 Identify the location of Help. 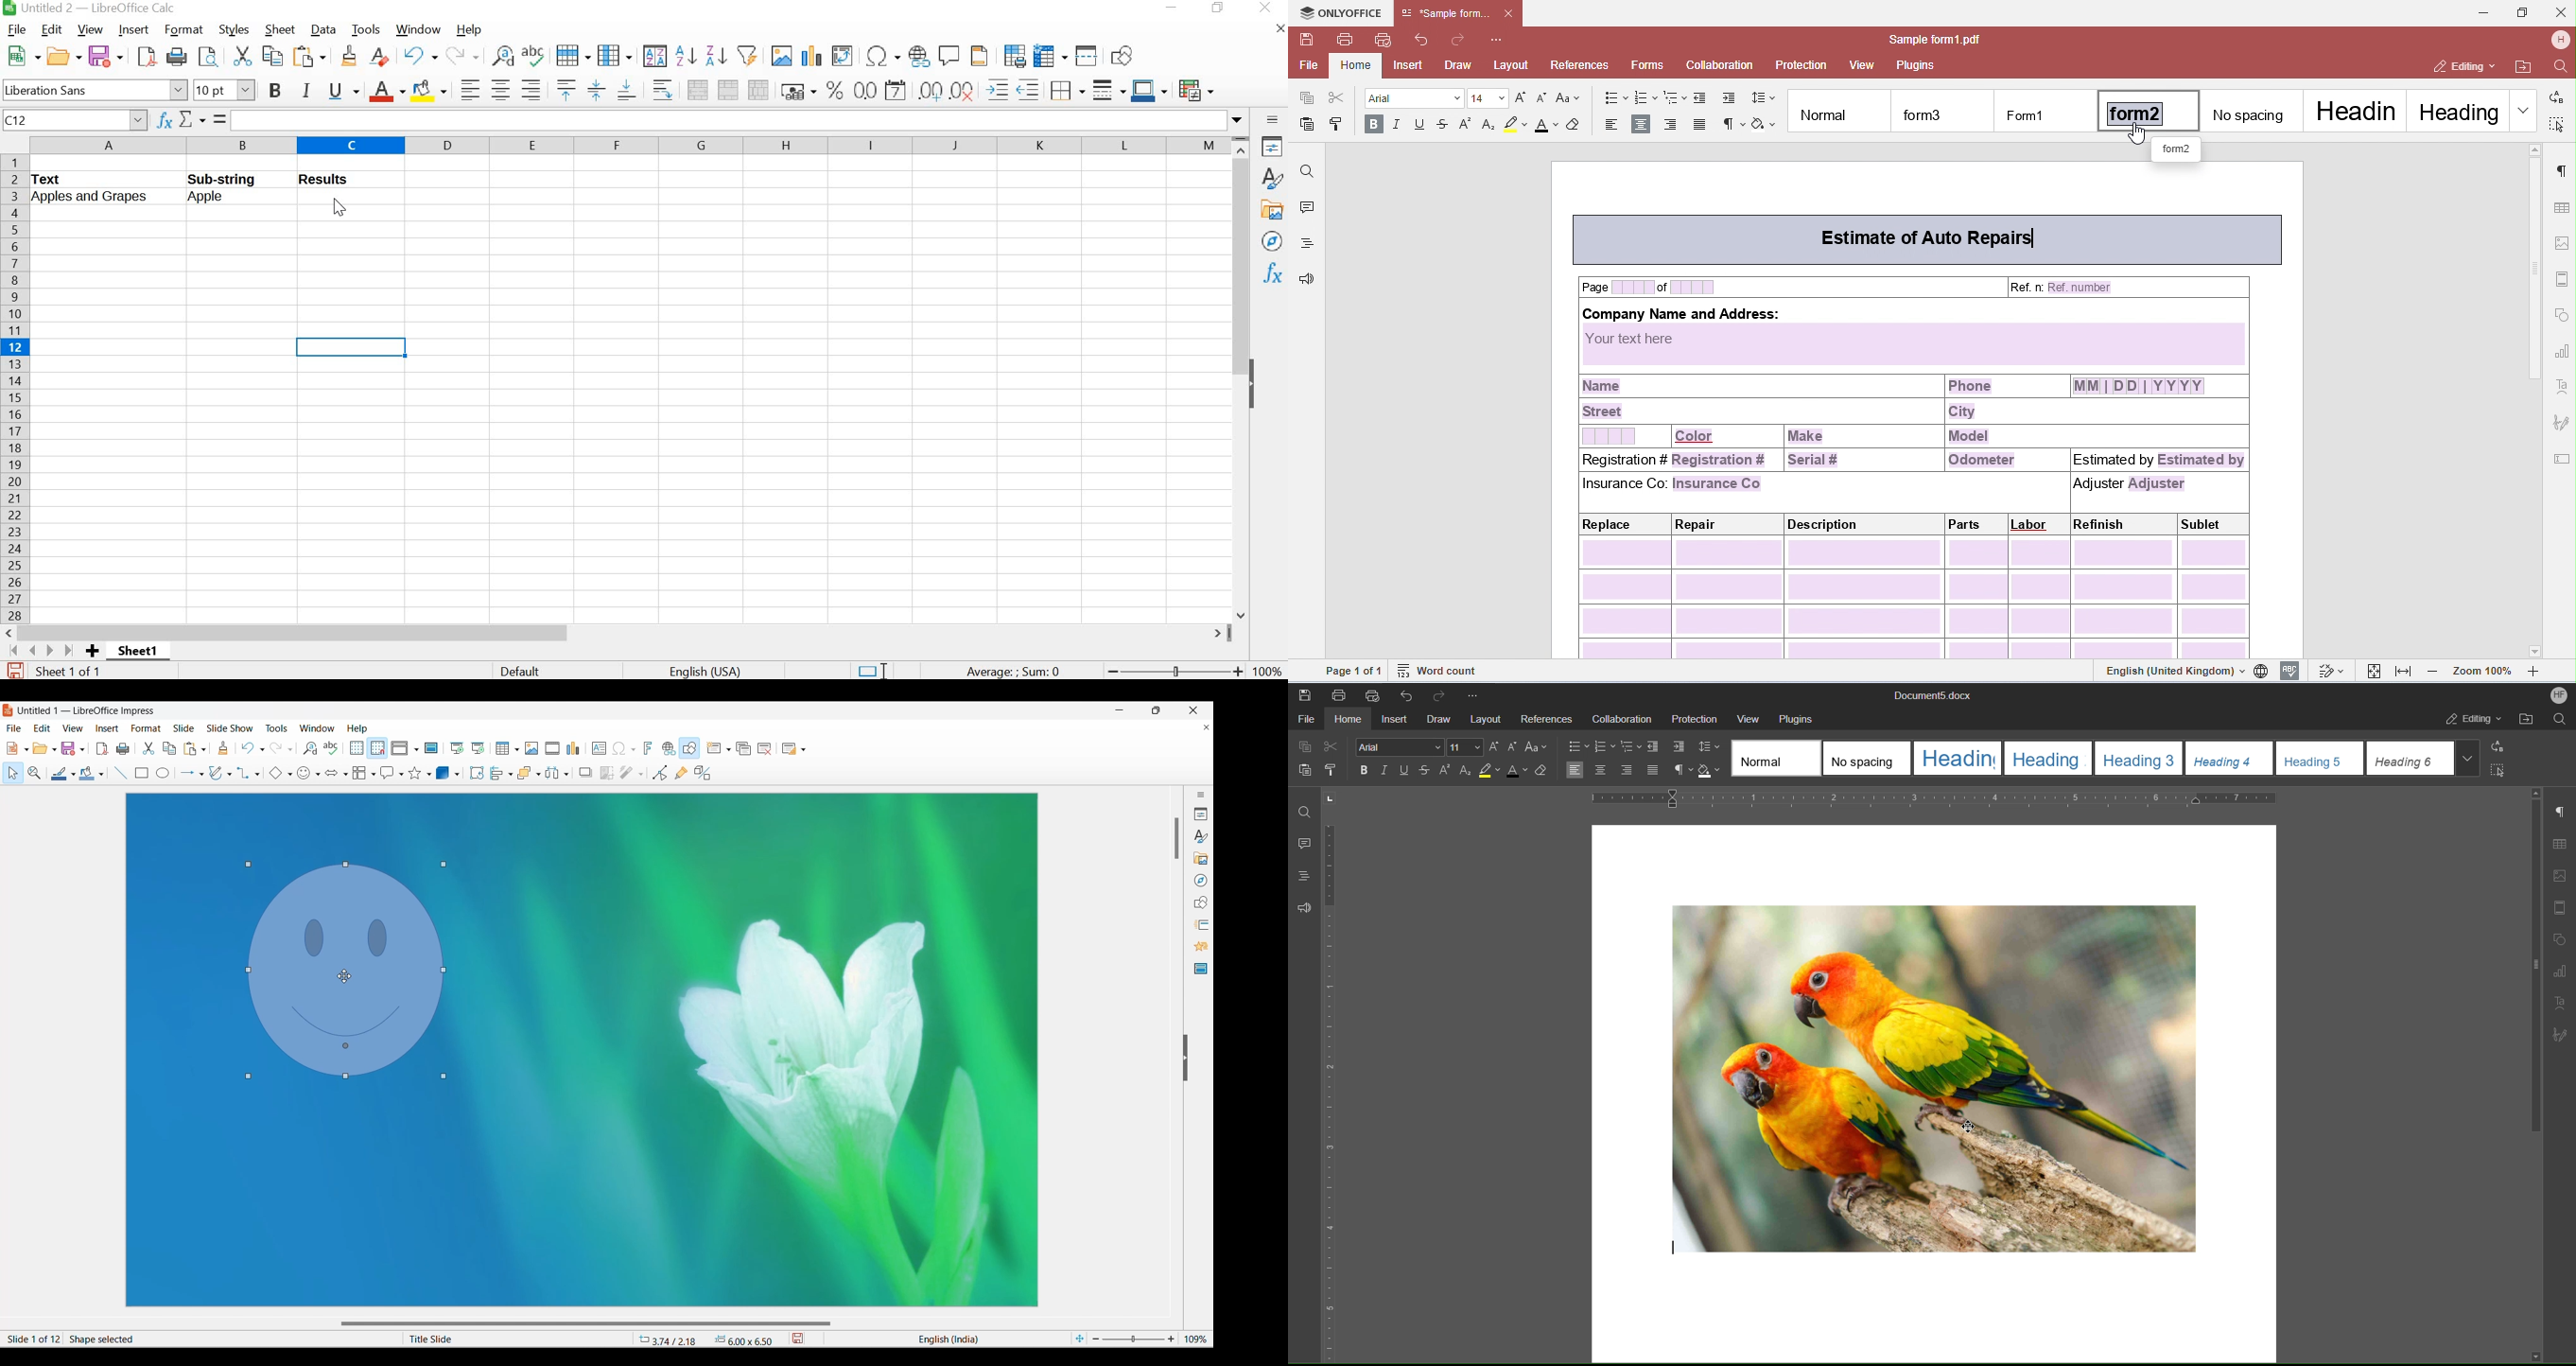
(357, 729).